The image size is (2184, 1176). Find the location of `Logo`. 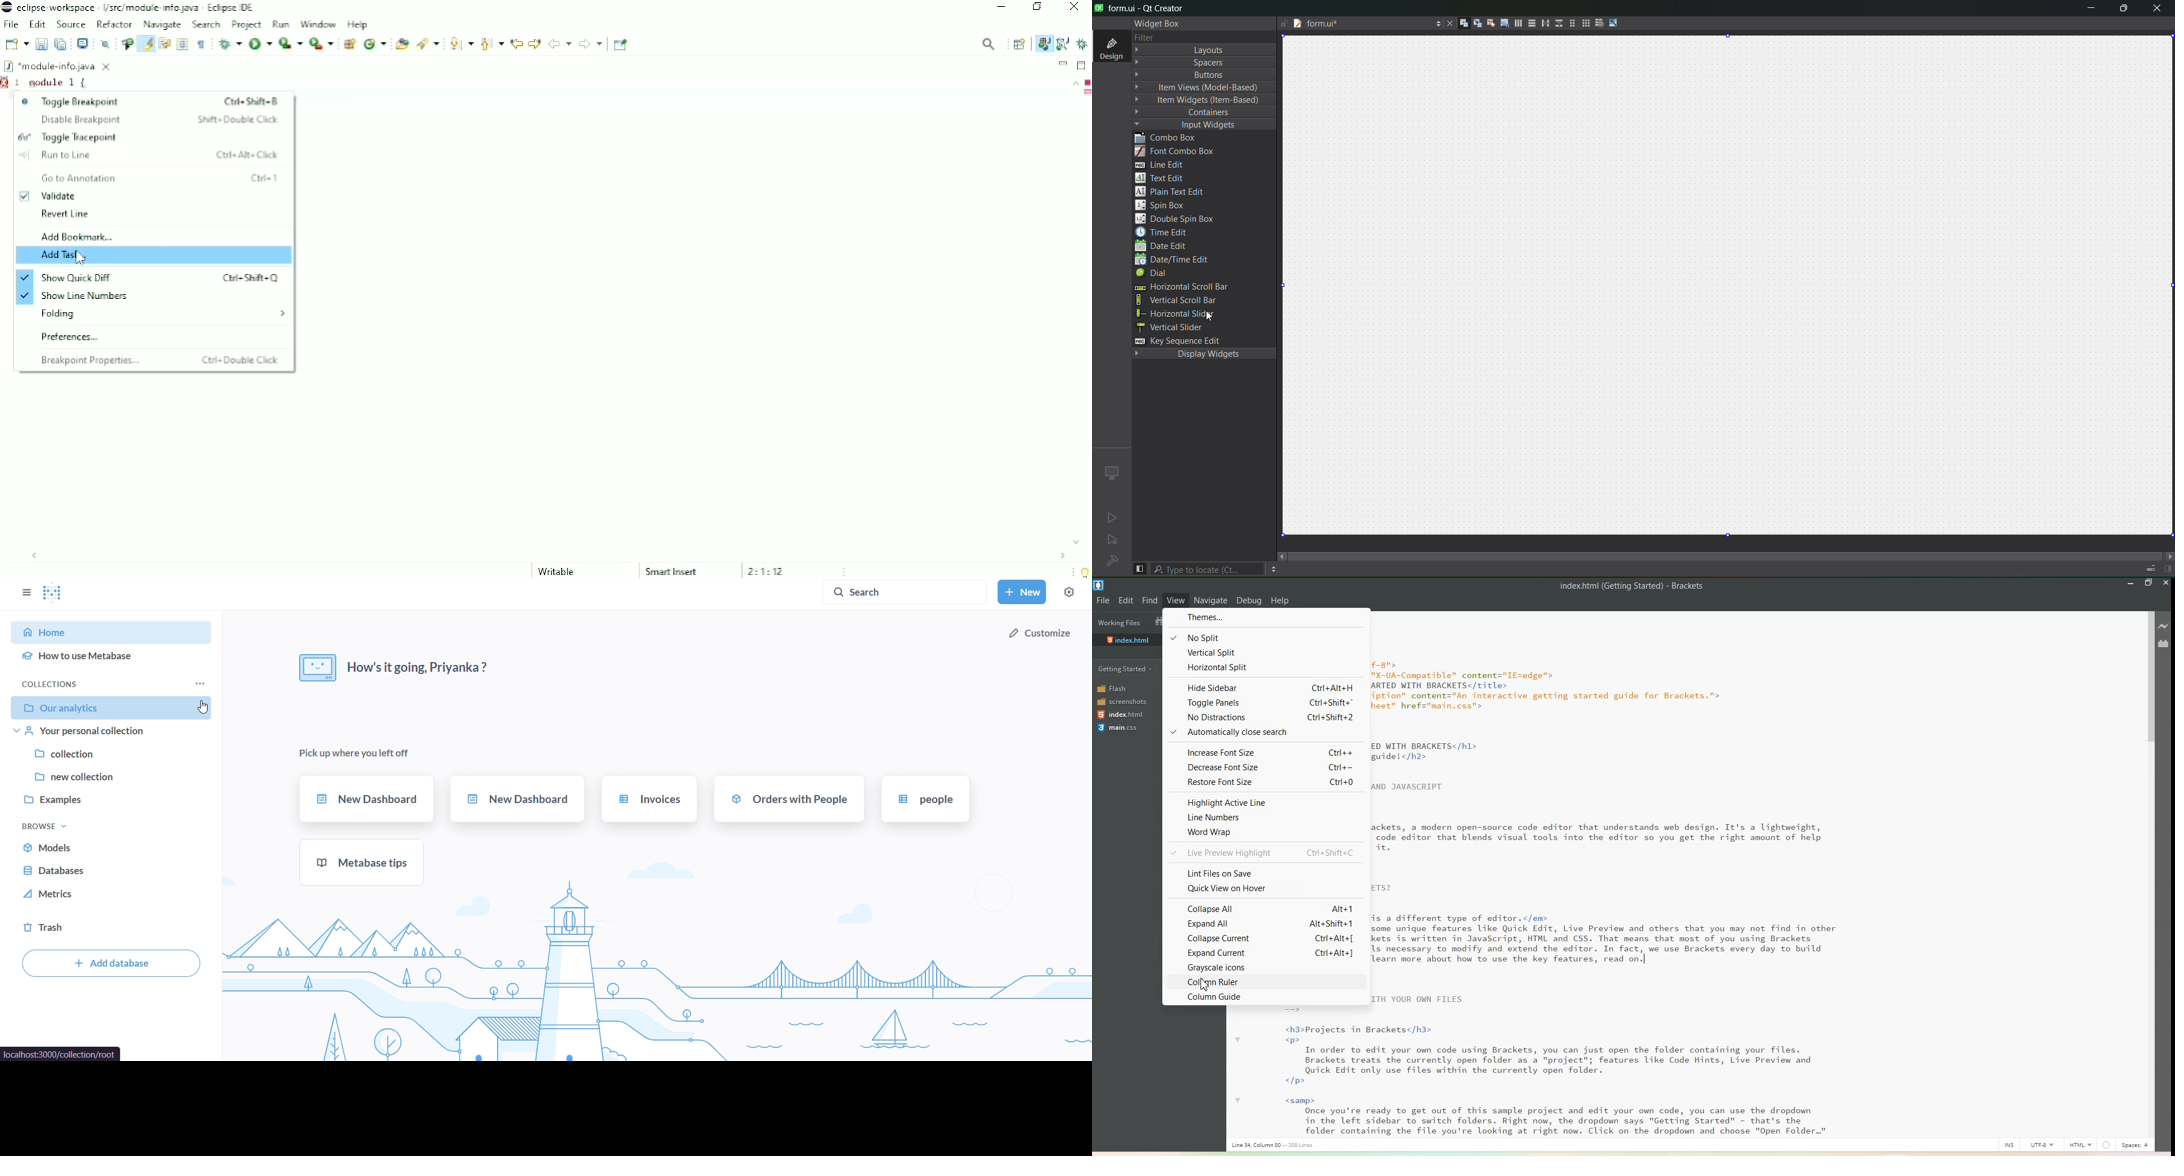

Logo is located at coordinates (1100, 585).